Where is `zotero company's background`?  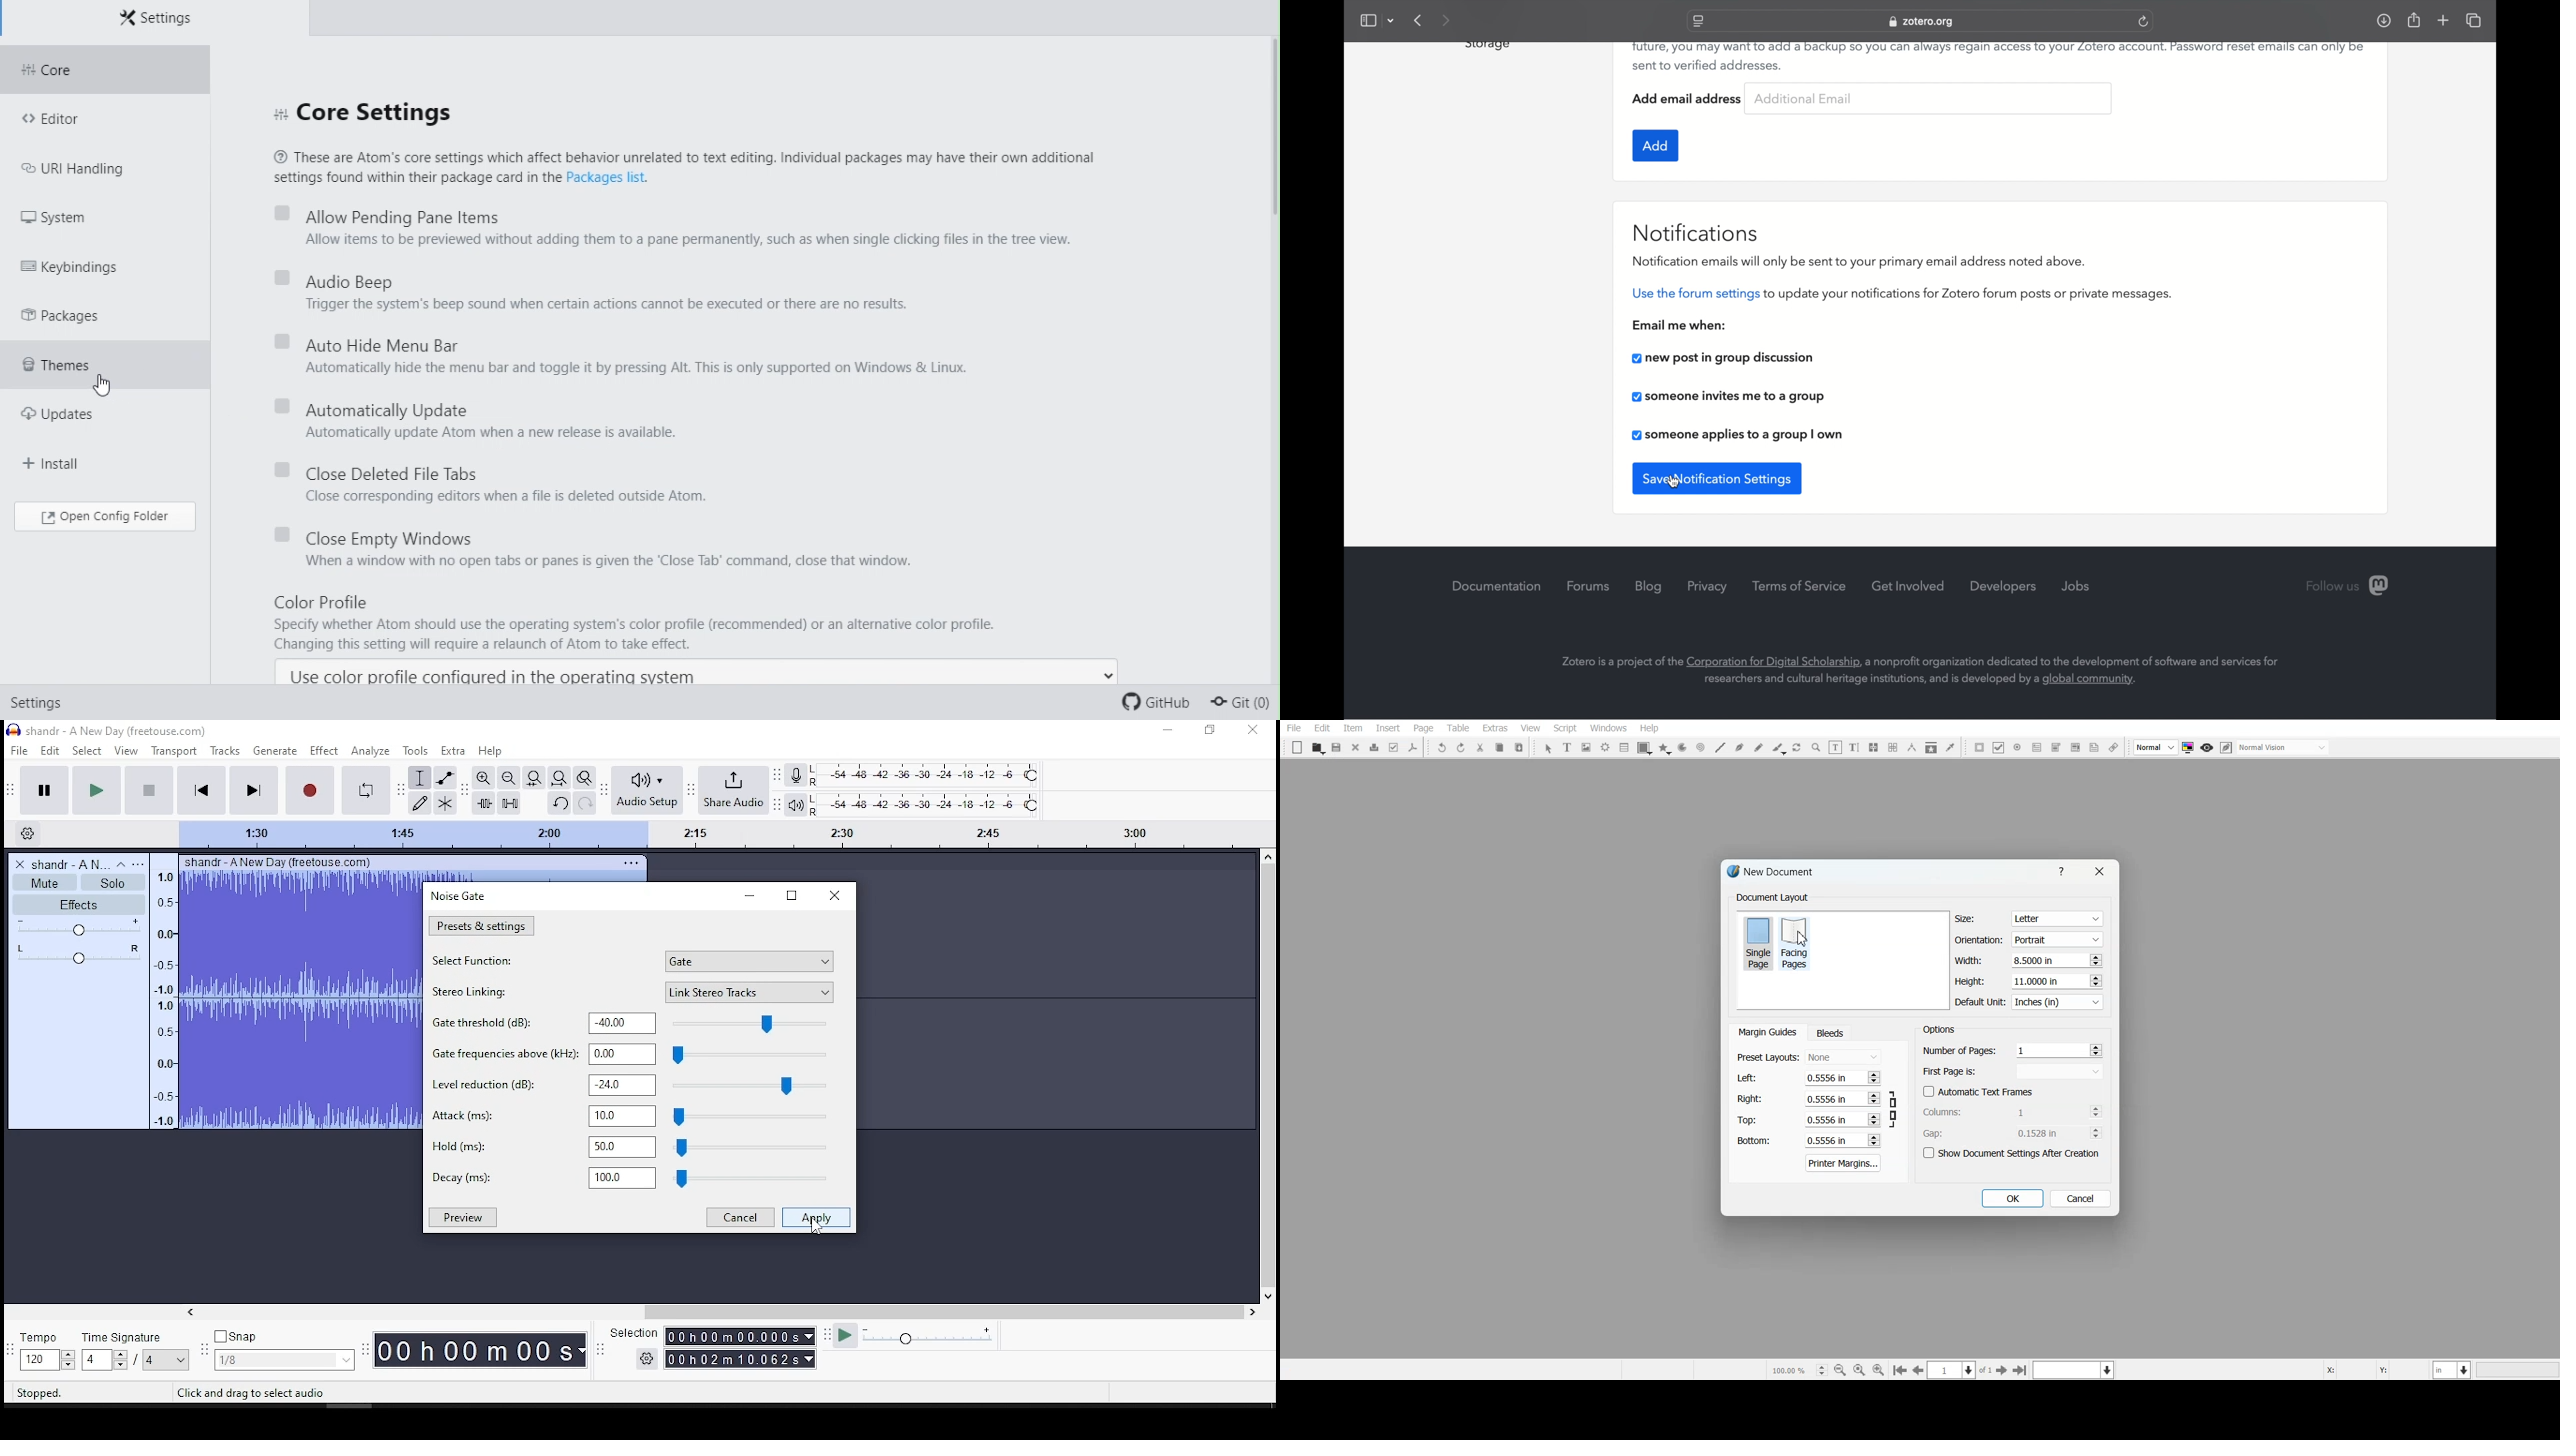 zotero company's background is located at coordinates (1921, 669).